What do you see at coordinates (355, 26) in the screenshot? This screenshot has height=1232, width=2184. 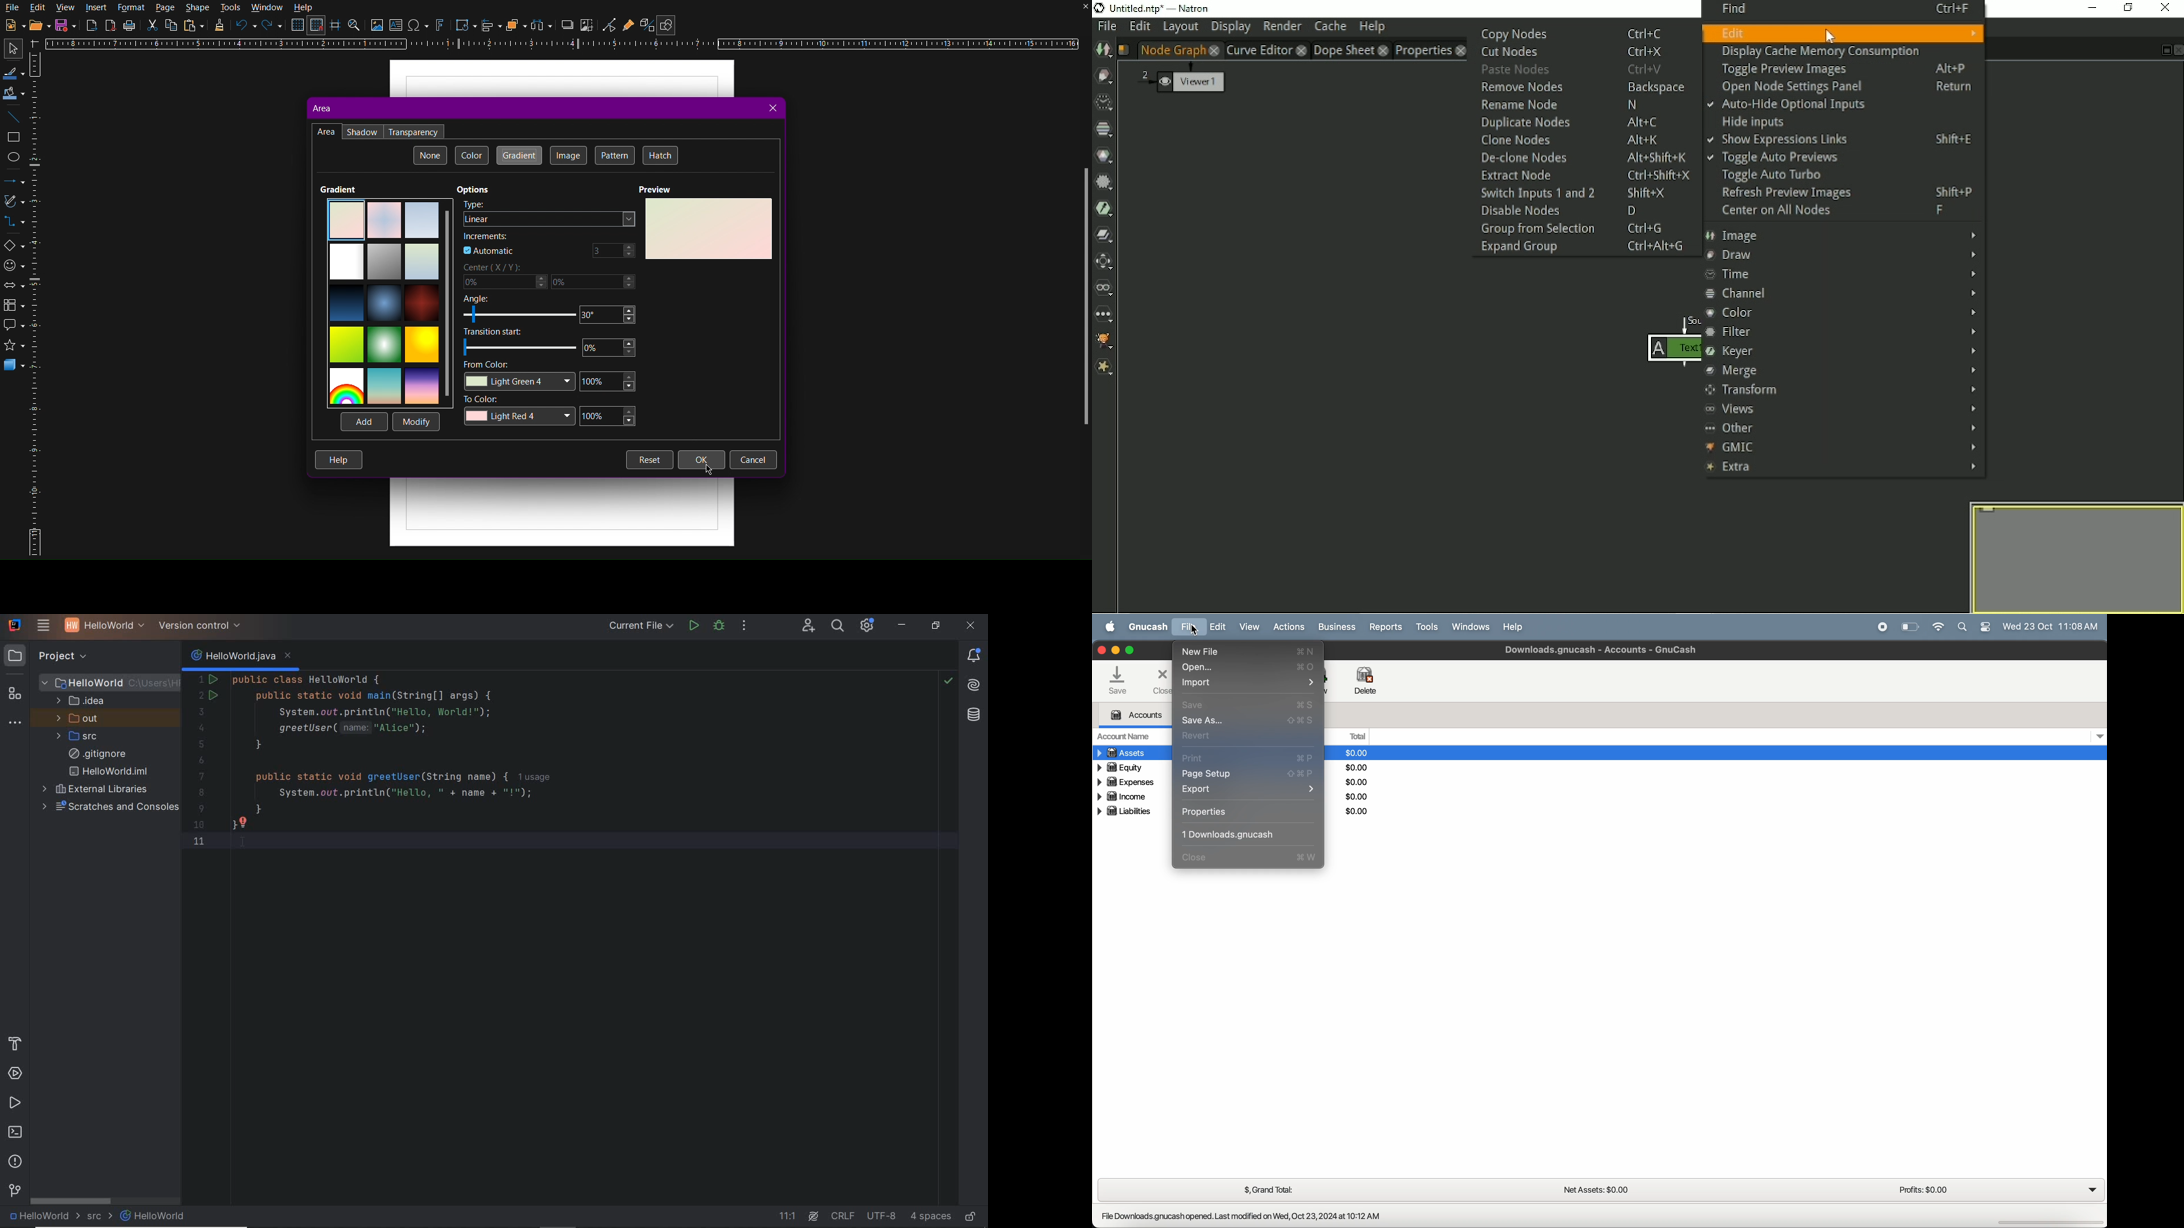 I see `Zoom and Pan` at bounding box center [355, 26].